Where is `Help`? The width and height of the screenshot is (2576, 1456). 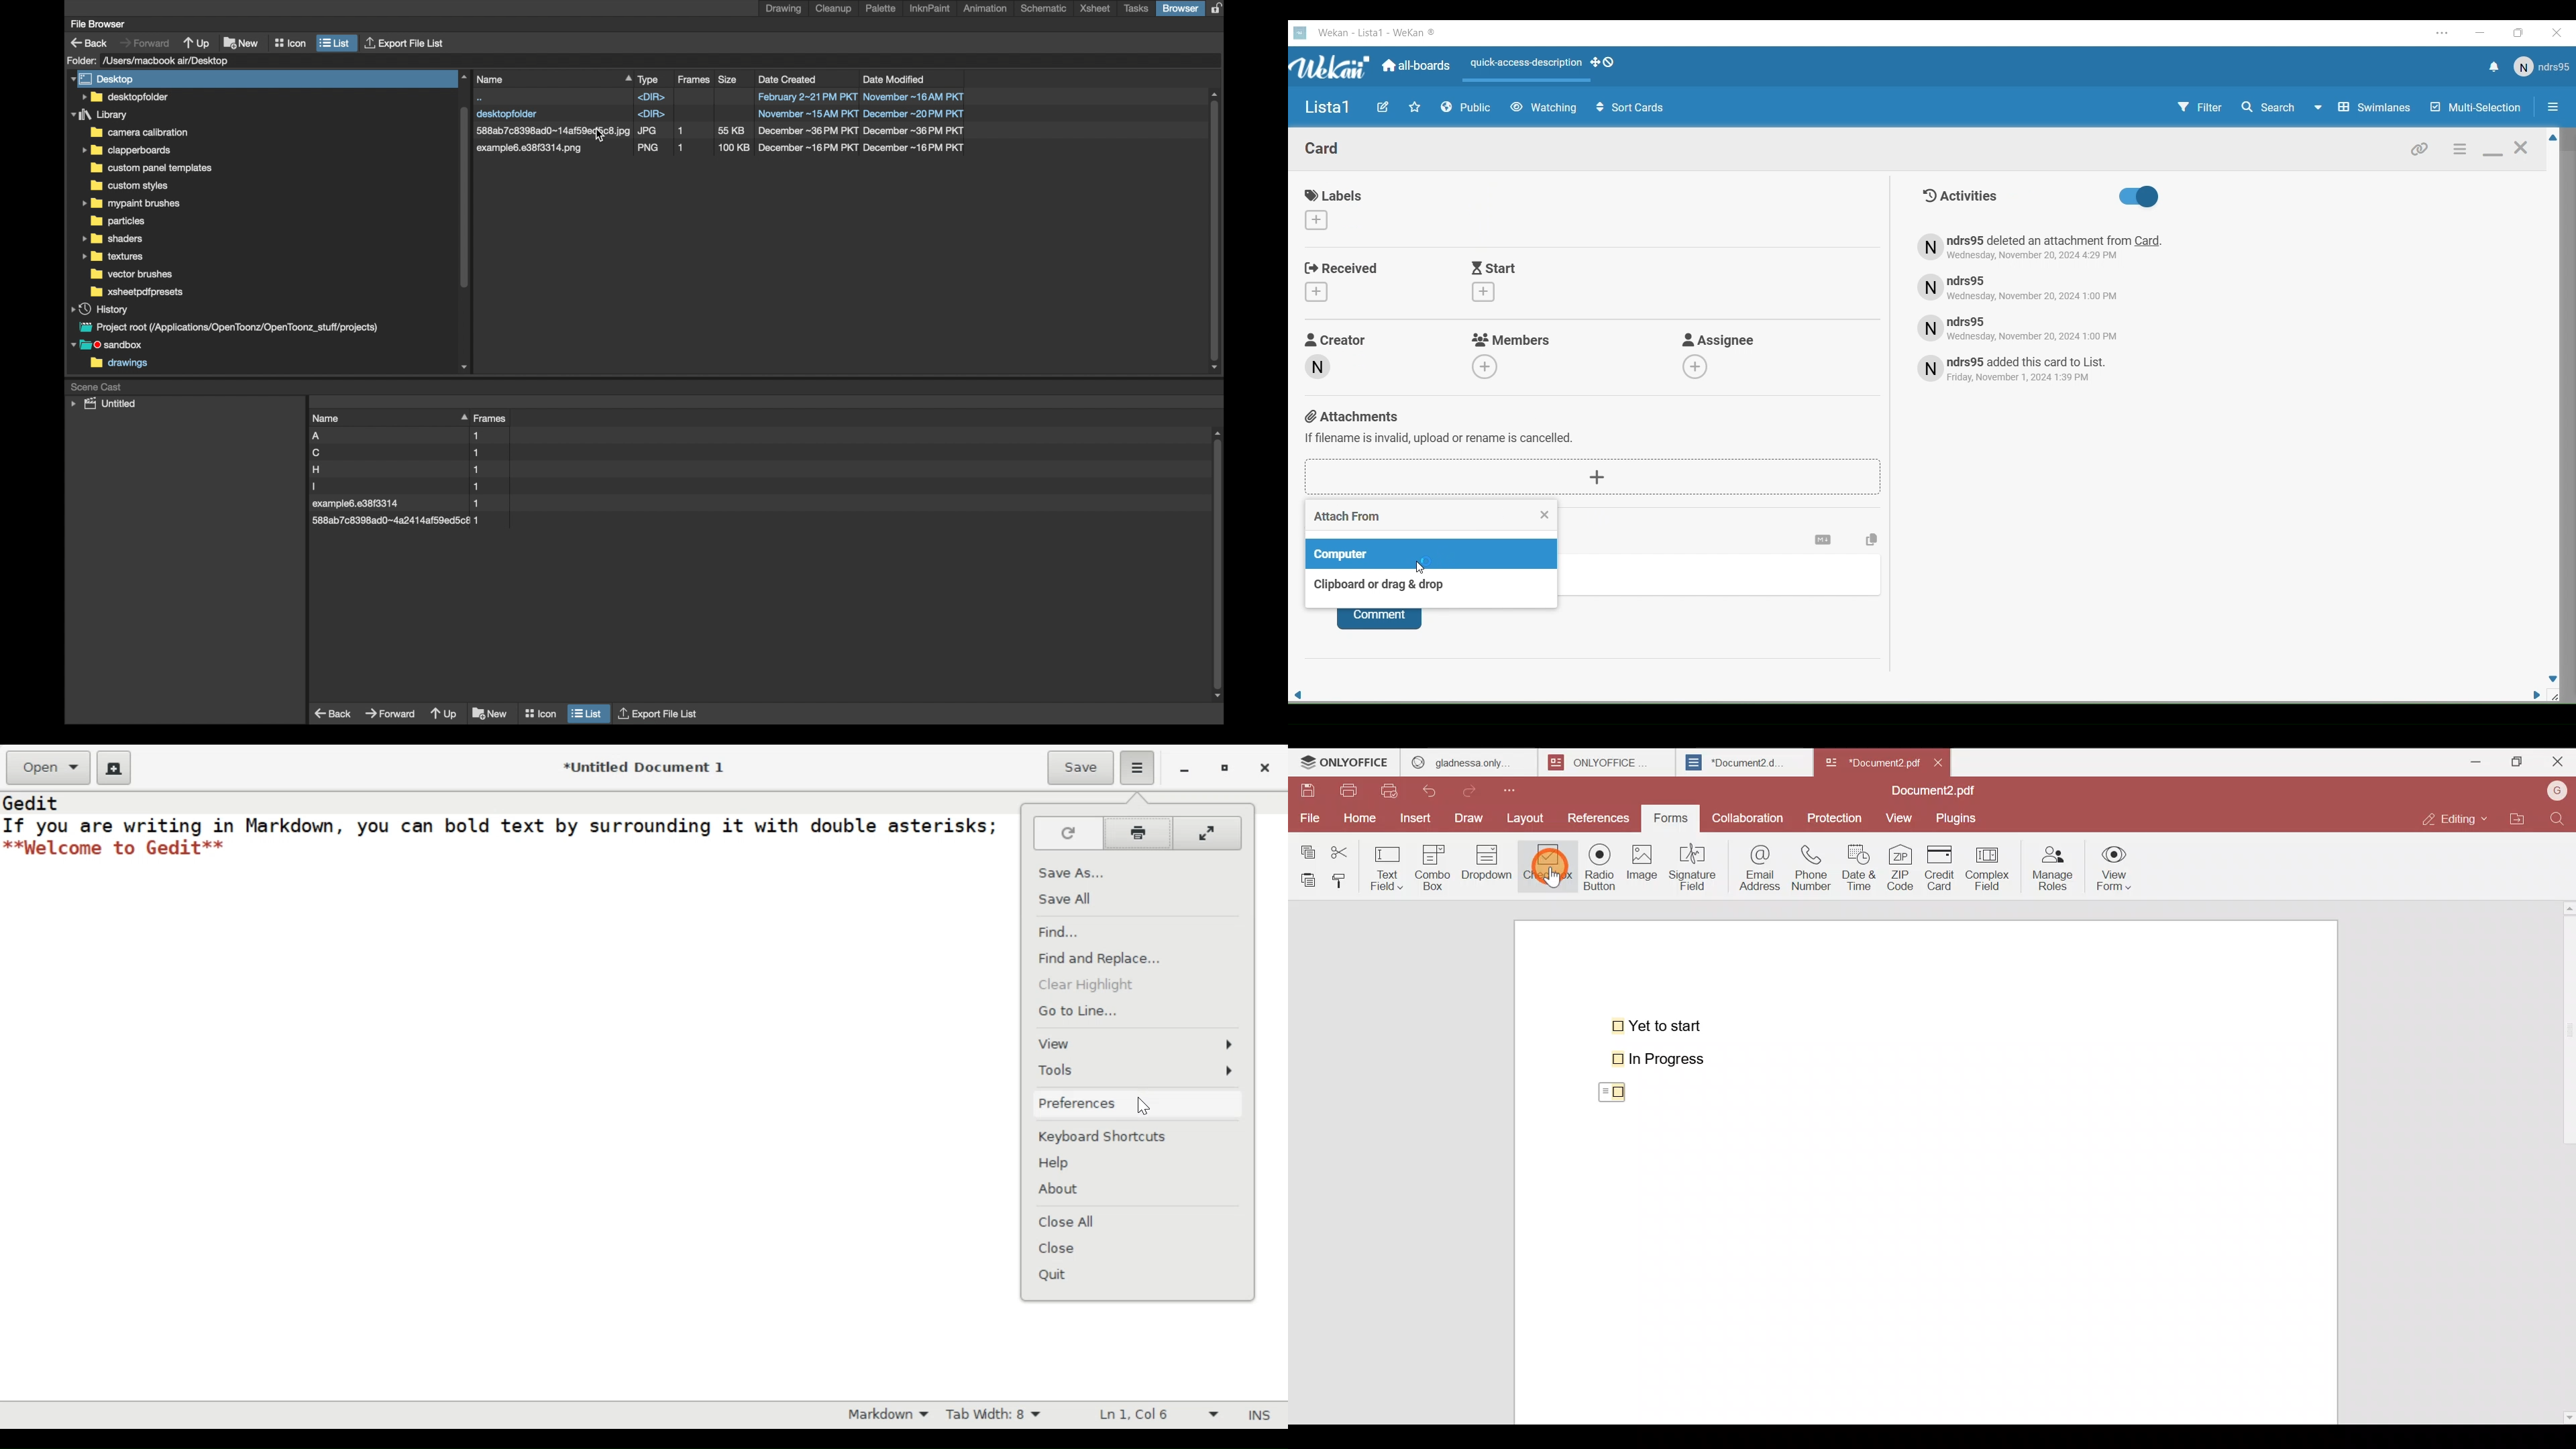
Help is located at coordinates (1061, 1163).